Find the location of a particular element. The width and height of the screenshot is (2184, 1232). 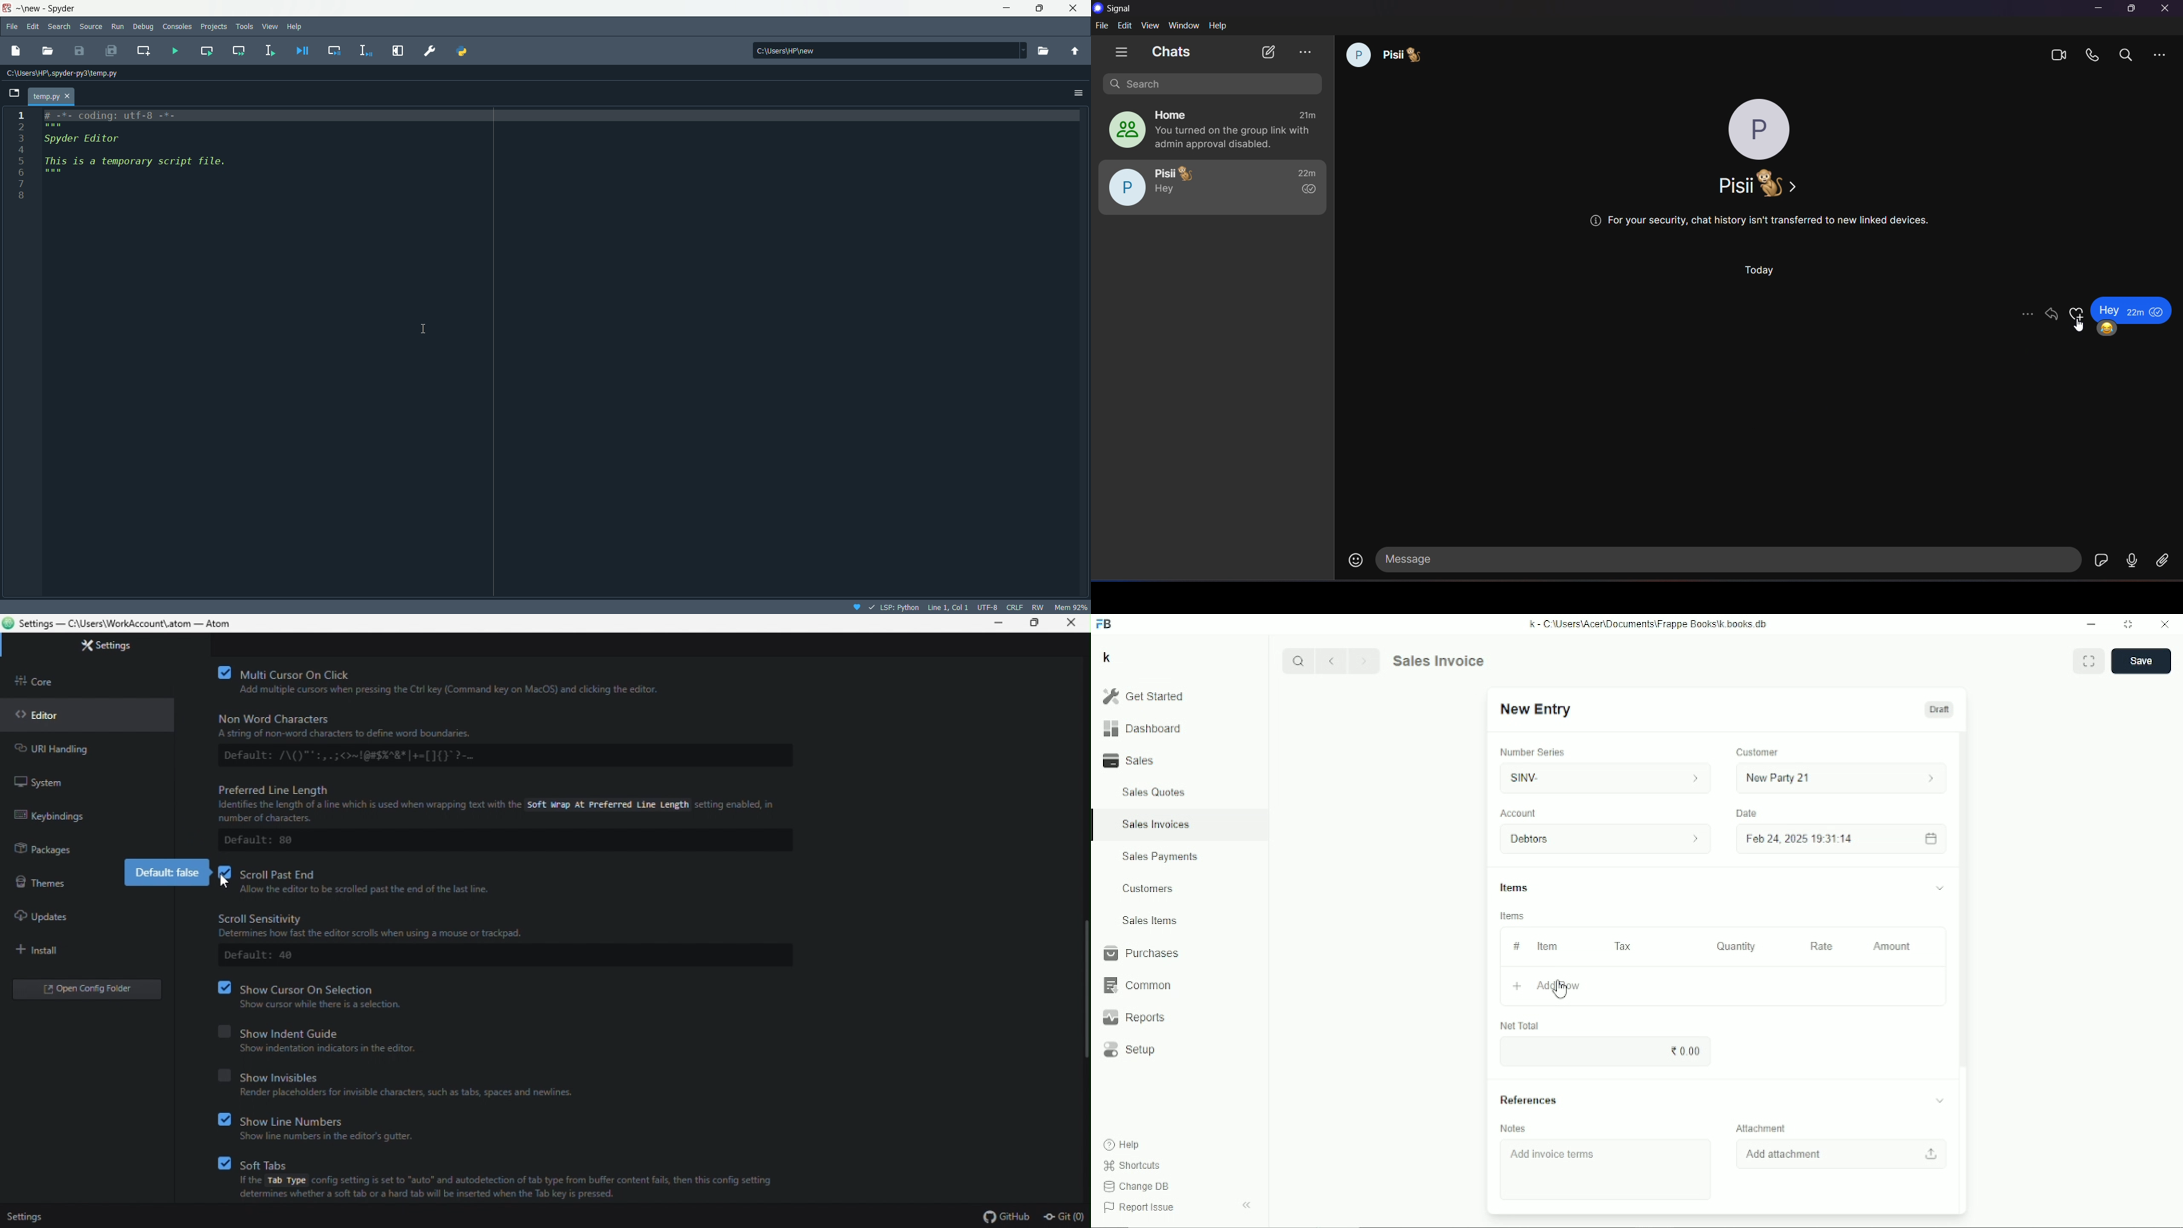

Account is located at coordinates (1519, 813).